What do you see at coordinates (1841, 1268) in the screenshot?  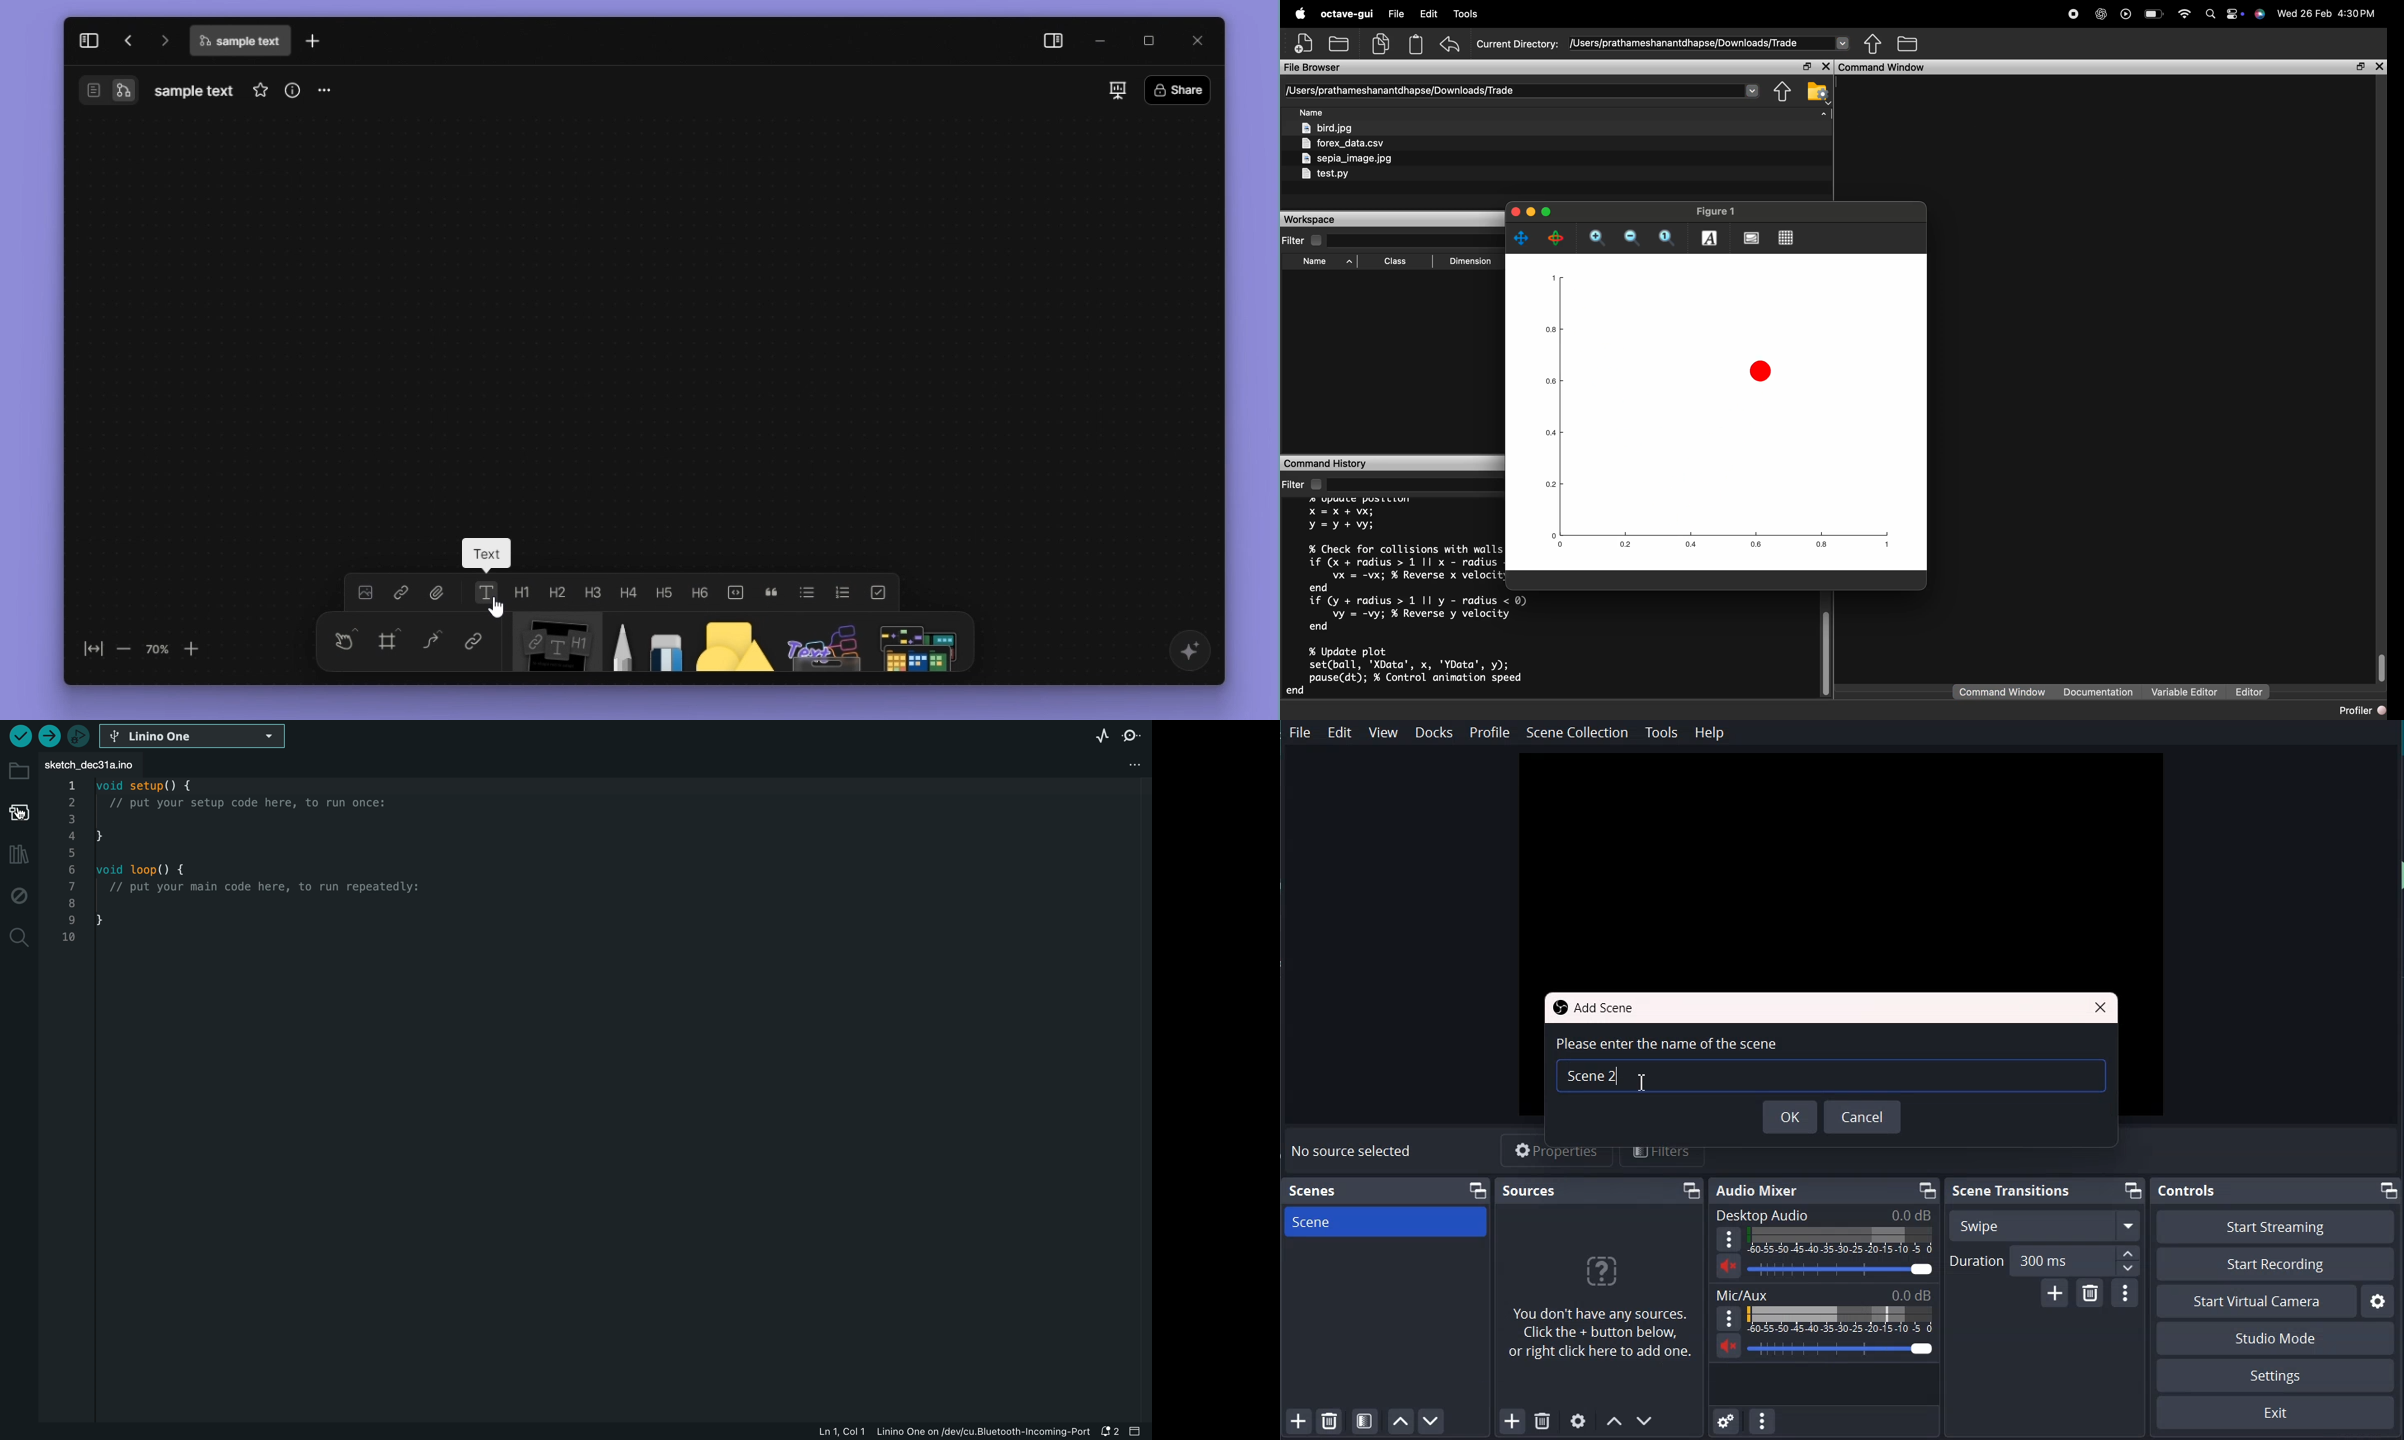 I see `Volume Adjuster` at bounding box center [1841, 1268].